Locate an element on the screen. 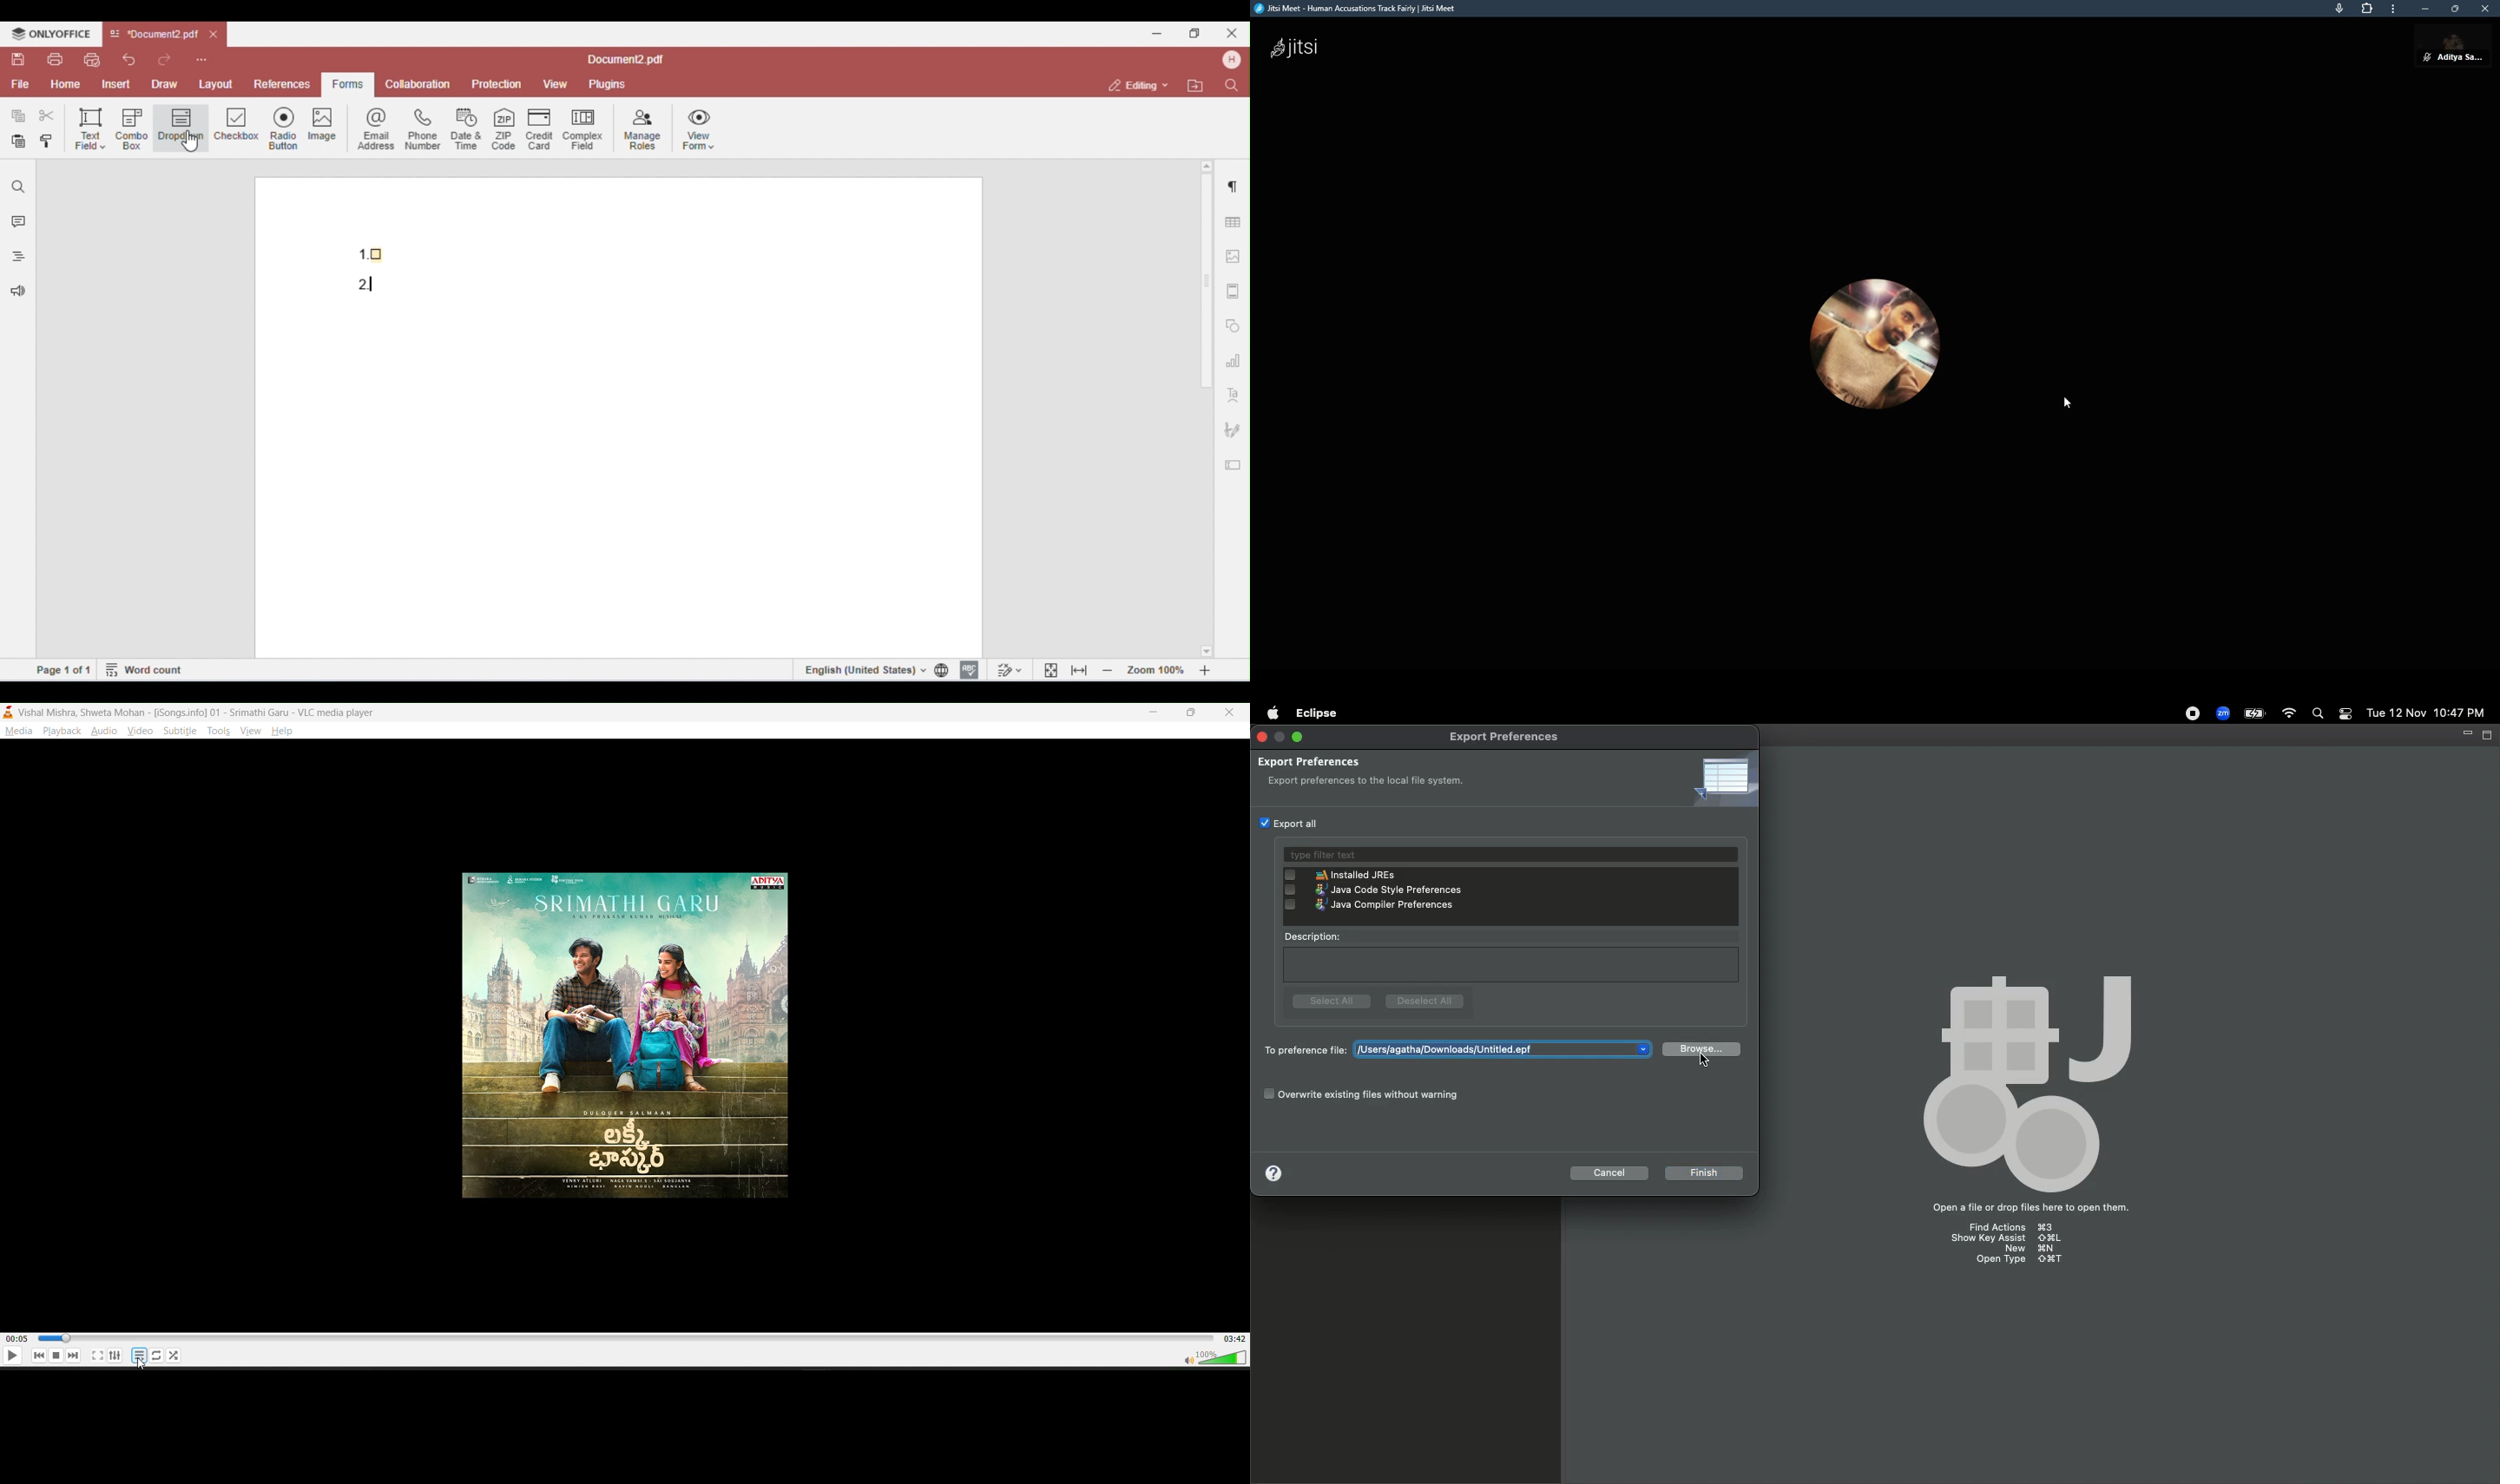 The width and height of the screenshot is (2520, 1484). playback is located at coordinates (62, 730).